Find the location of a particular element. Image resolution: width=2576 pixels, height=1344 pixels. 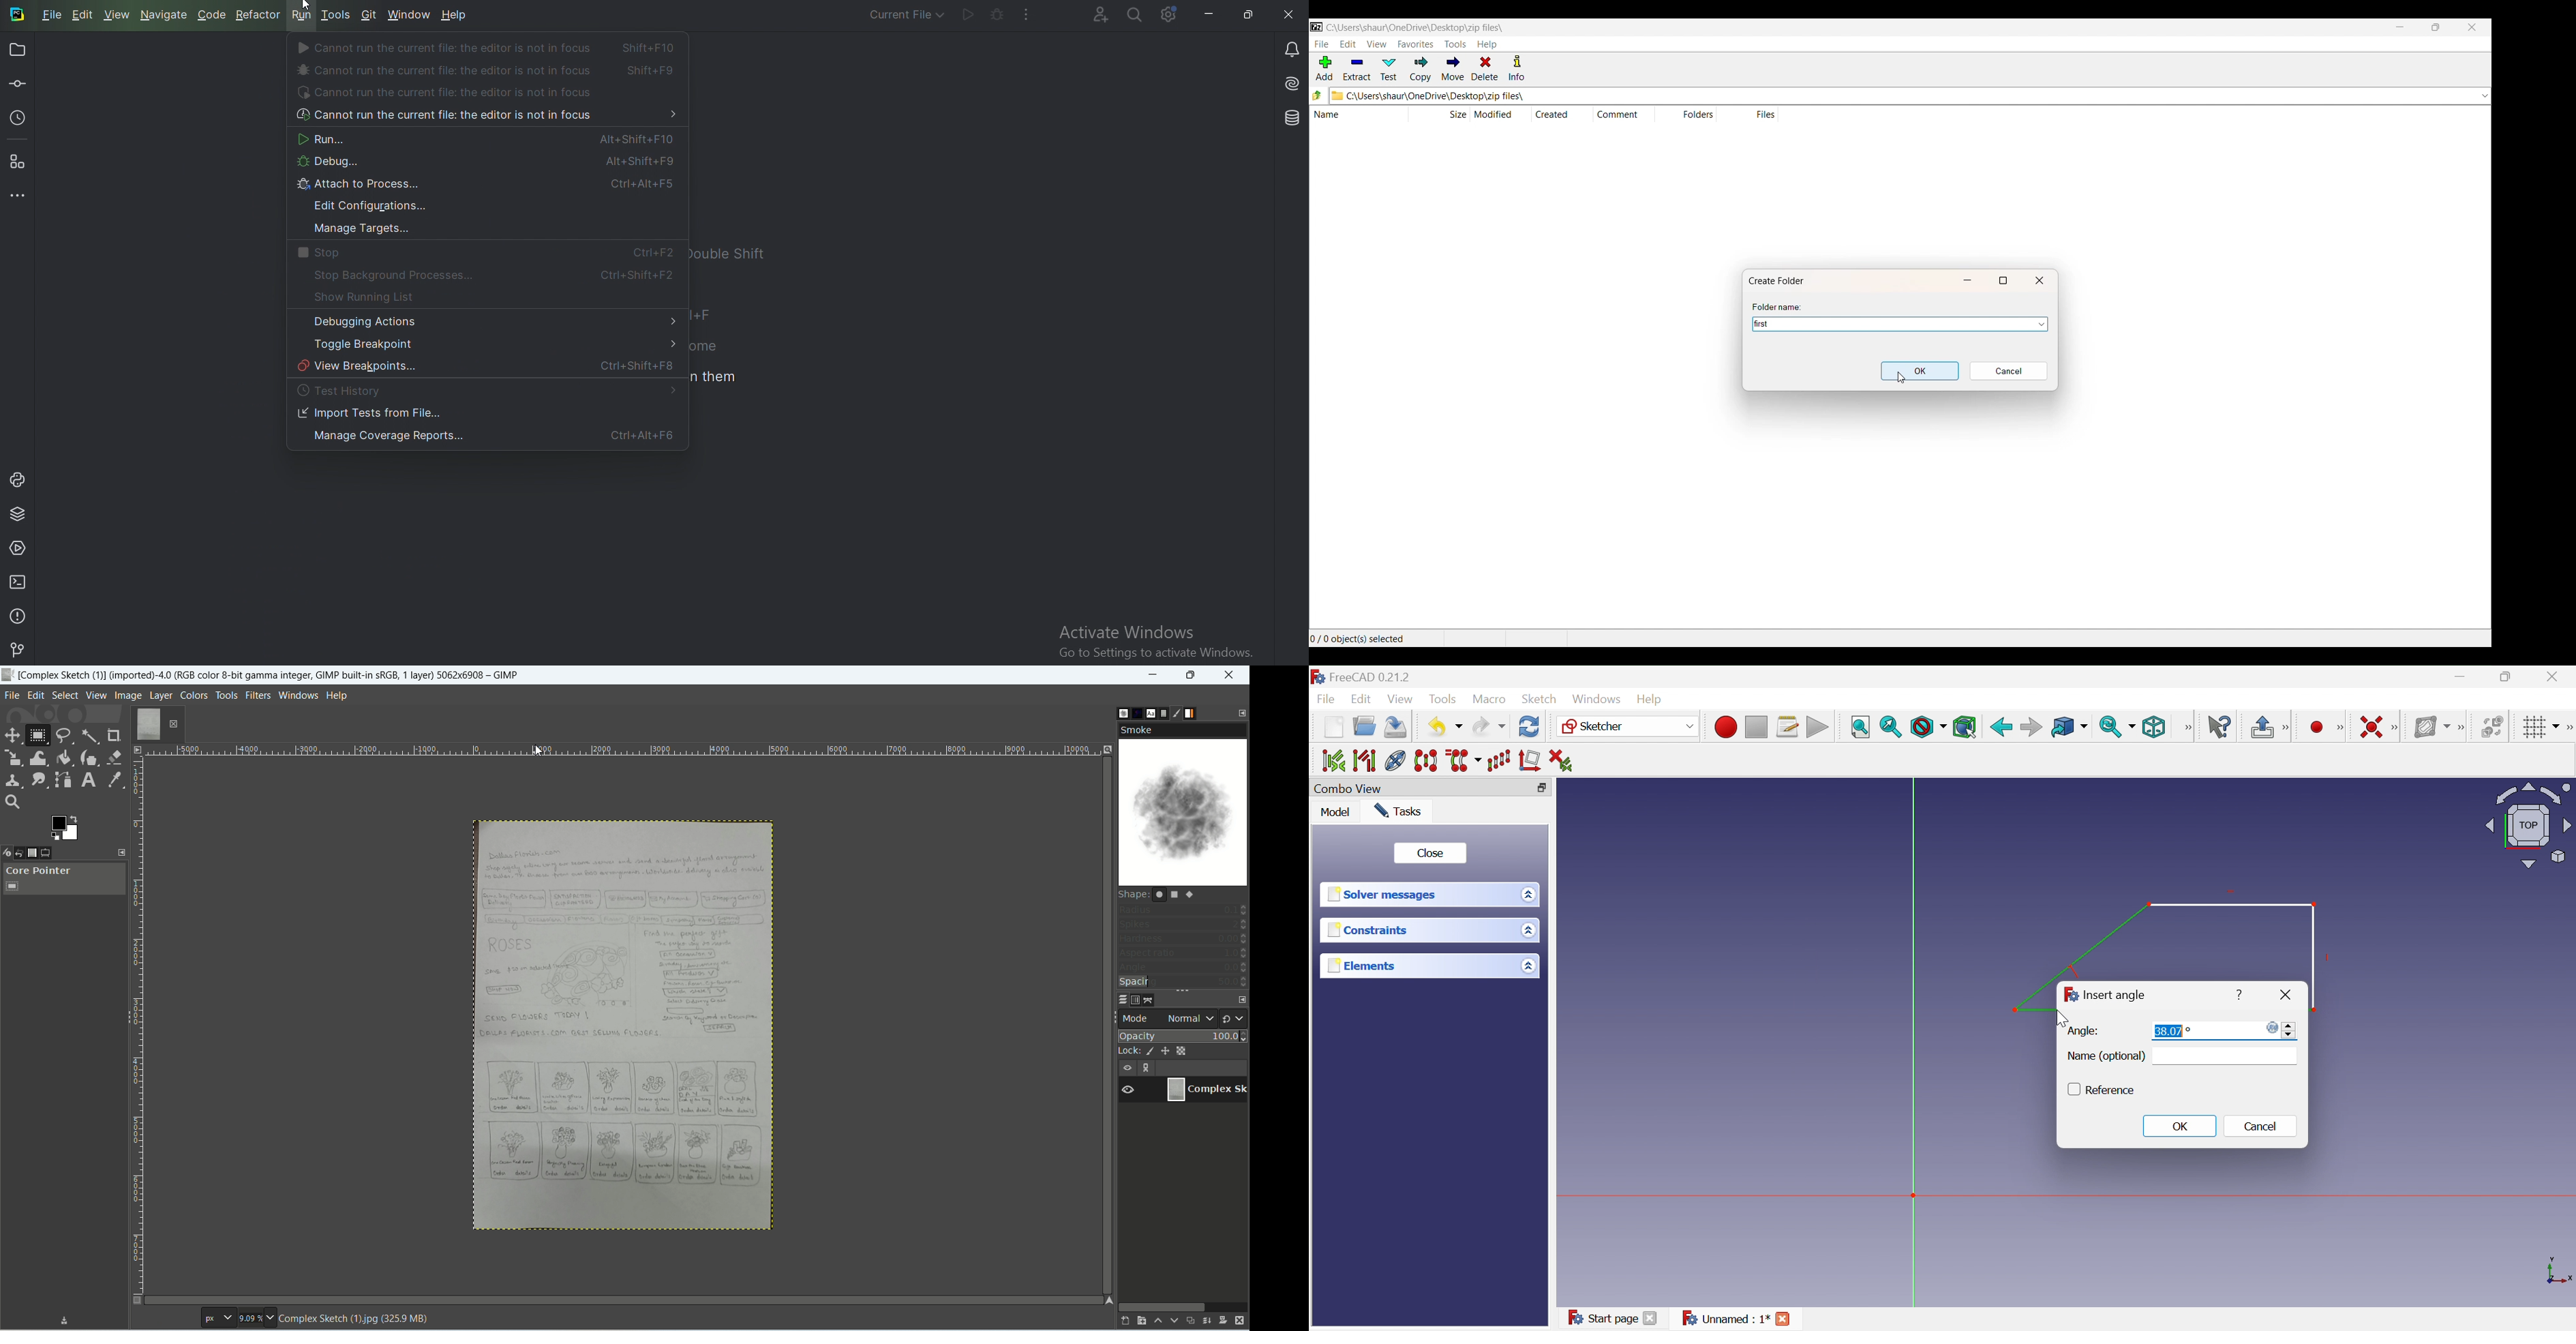

view is located at coordinates (96, 695).